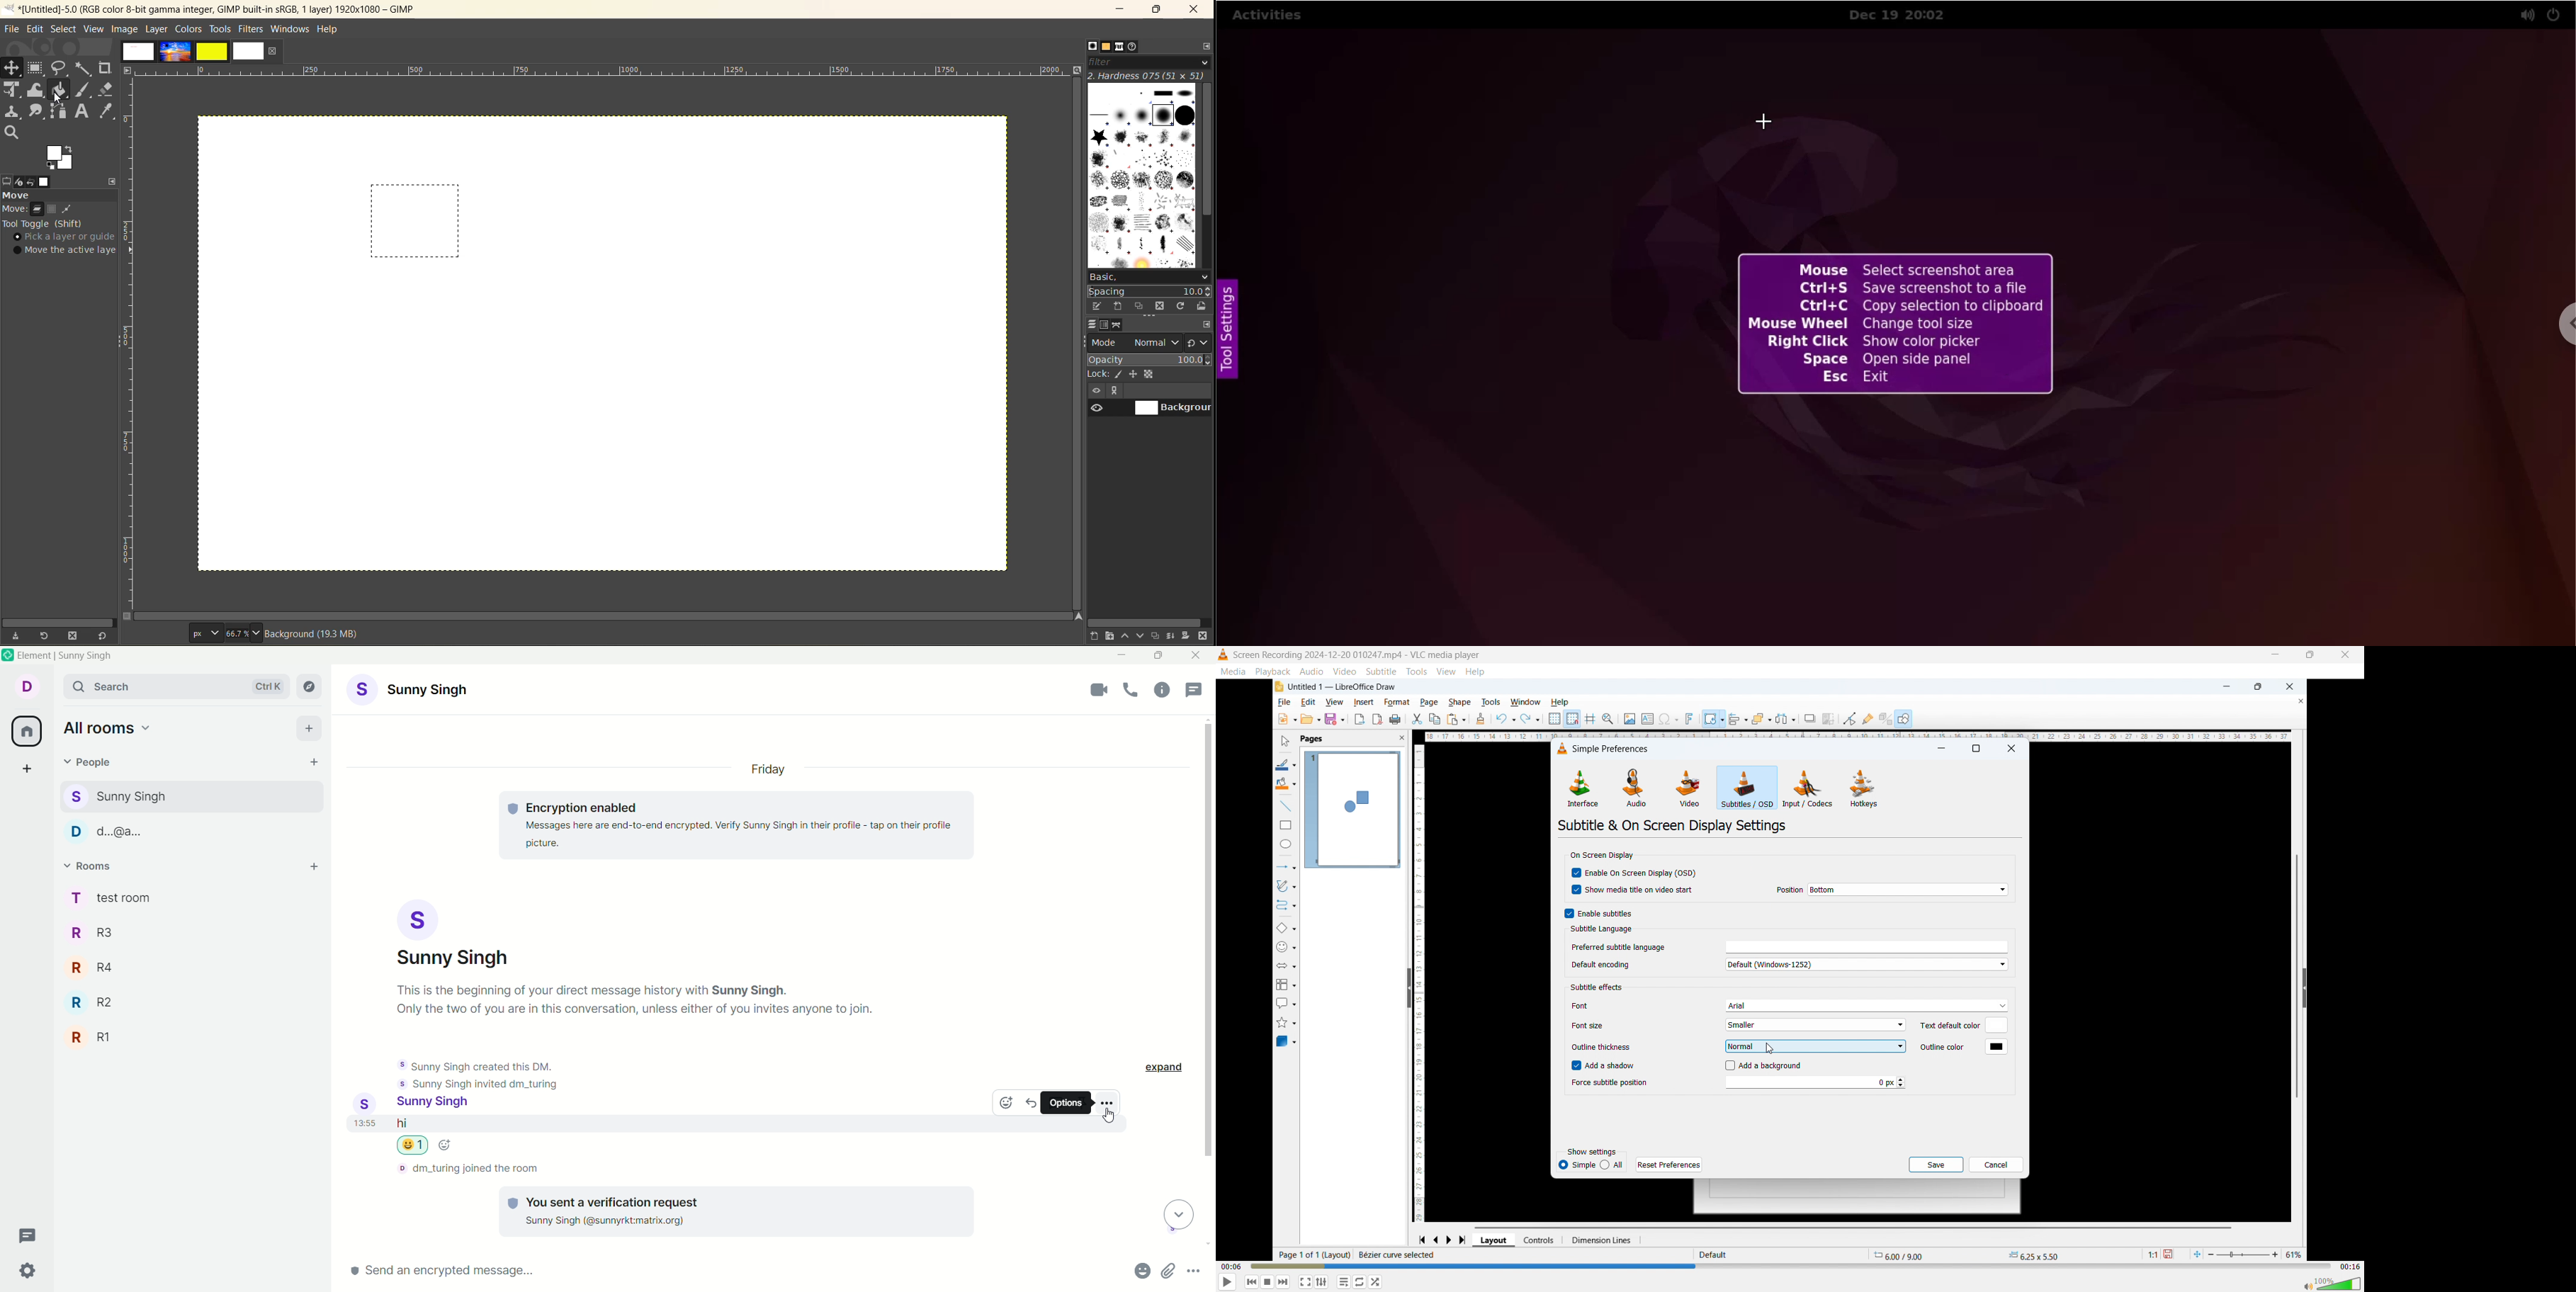 Image resolution: width=2576 pixels, height=1316 pixels. What do you see at coordinates (1789, 889) in the screenshot?
I see `Position` at bounding box center [1789, 889].